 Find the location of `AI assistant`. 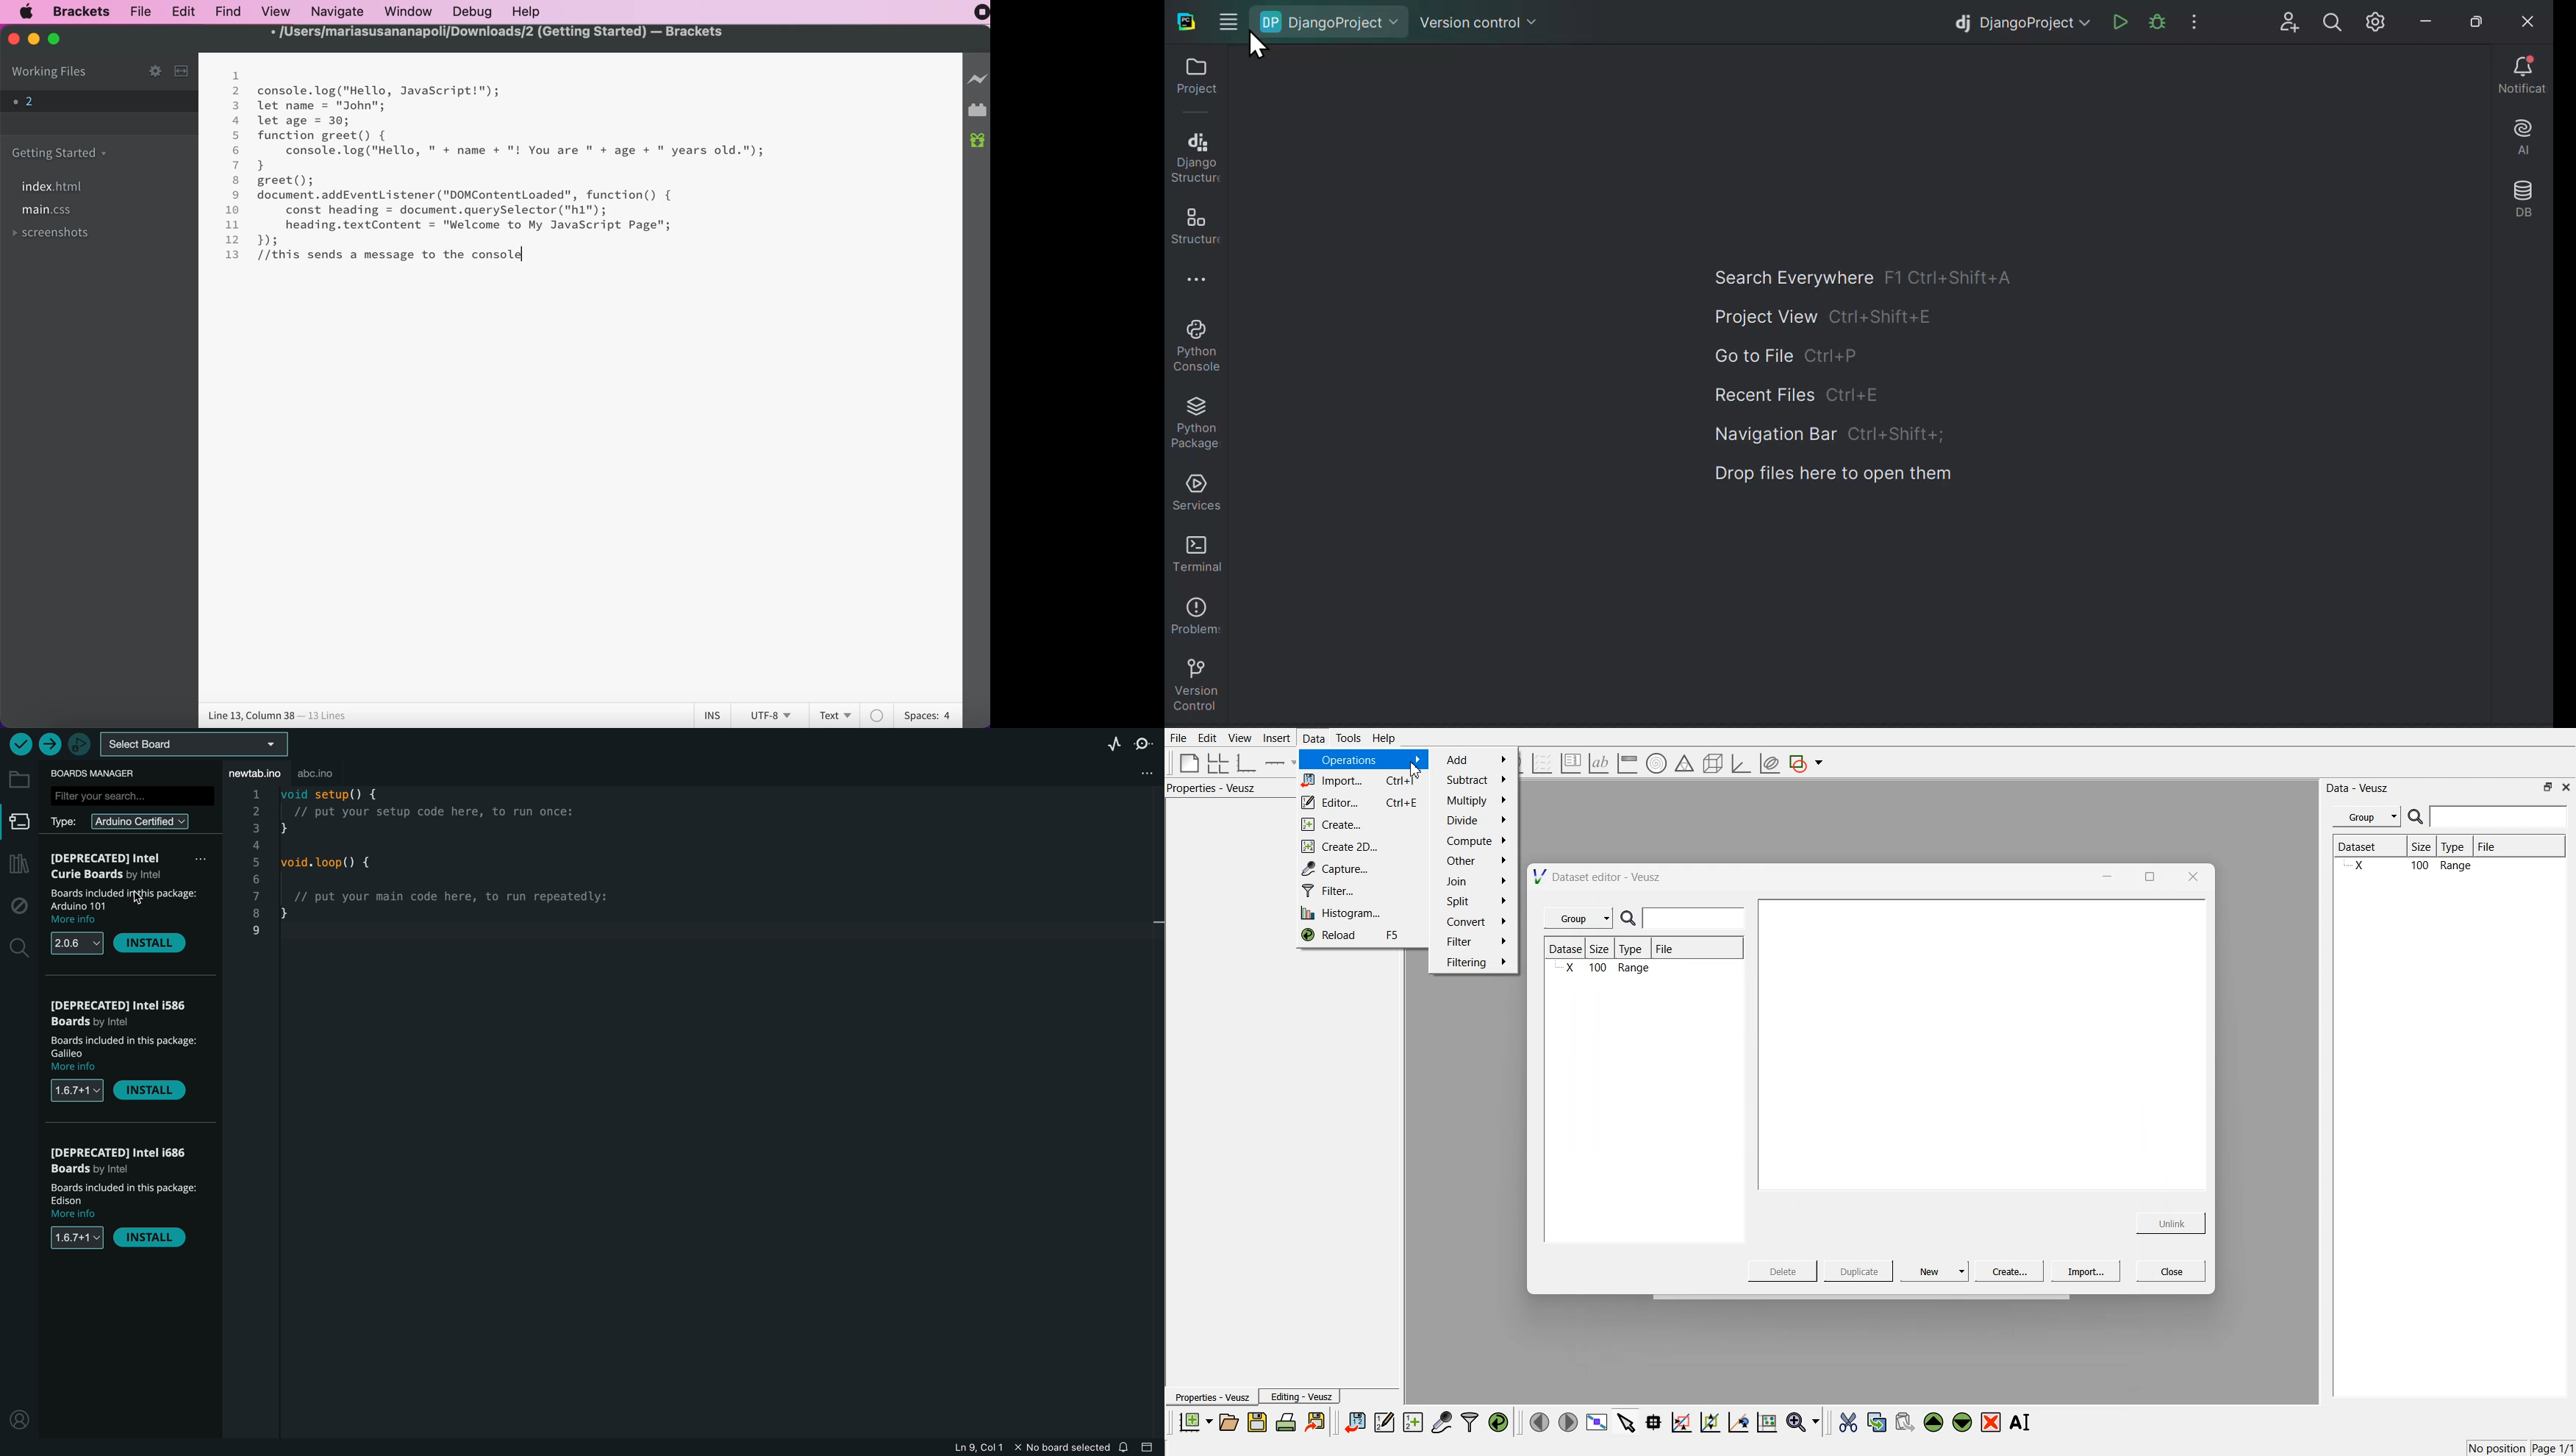

AI assistant is located at coordinates (2526, 135).